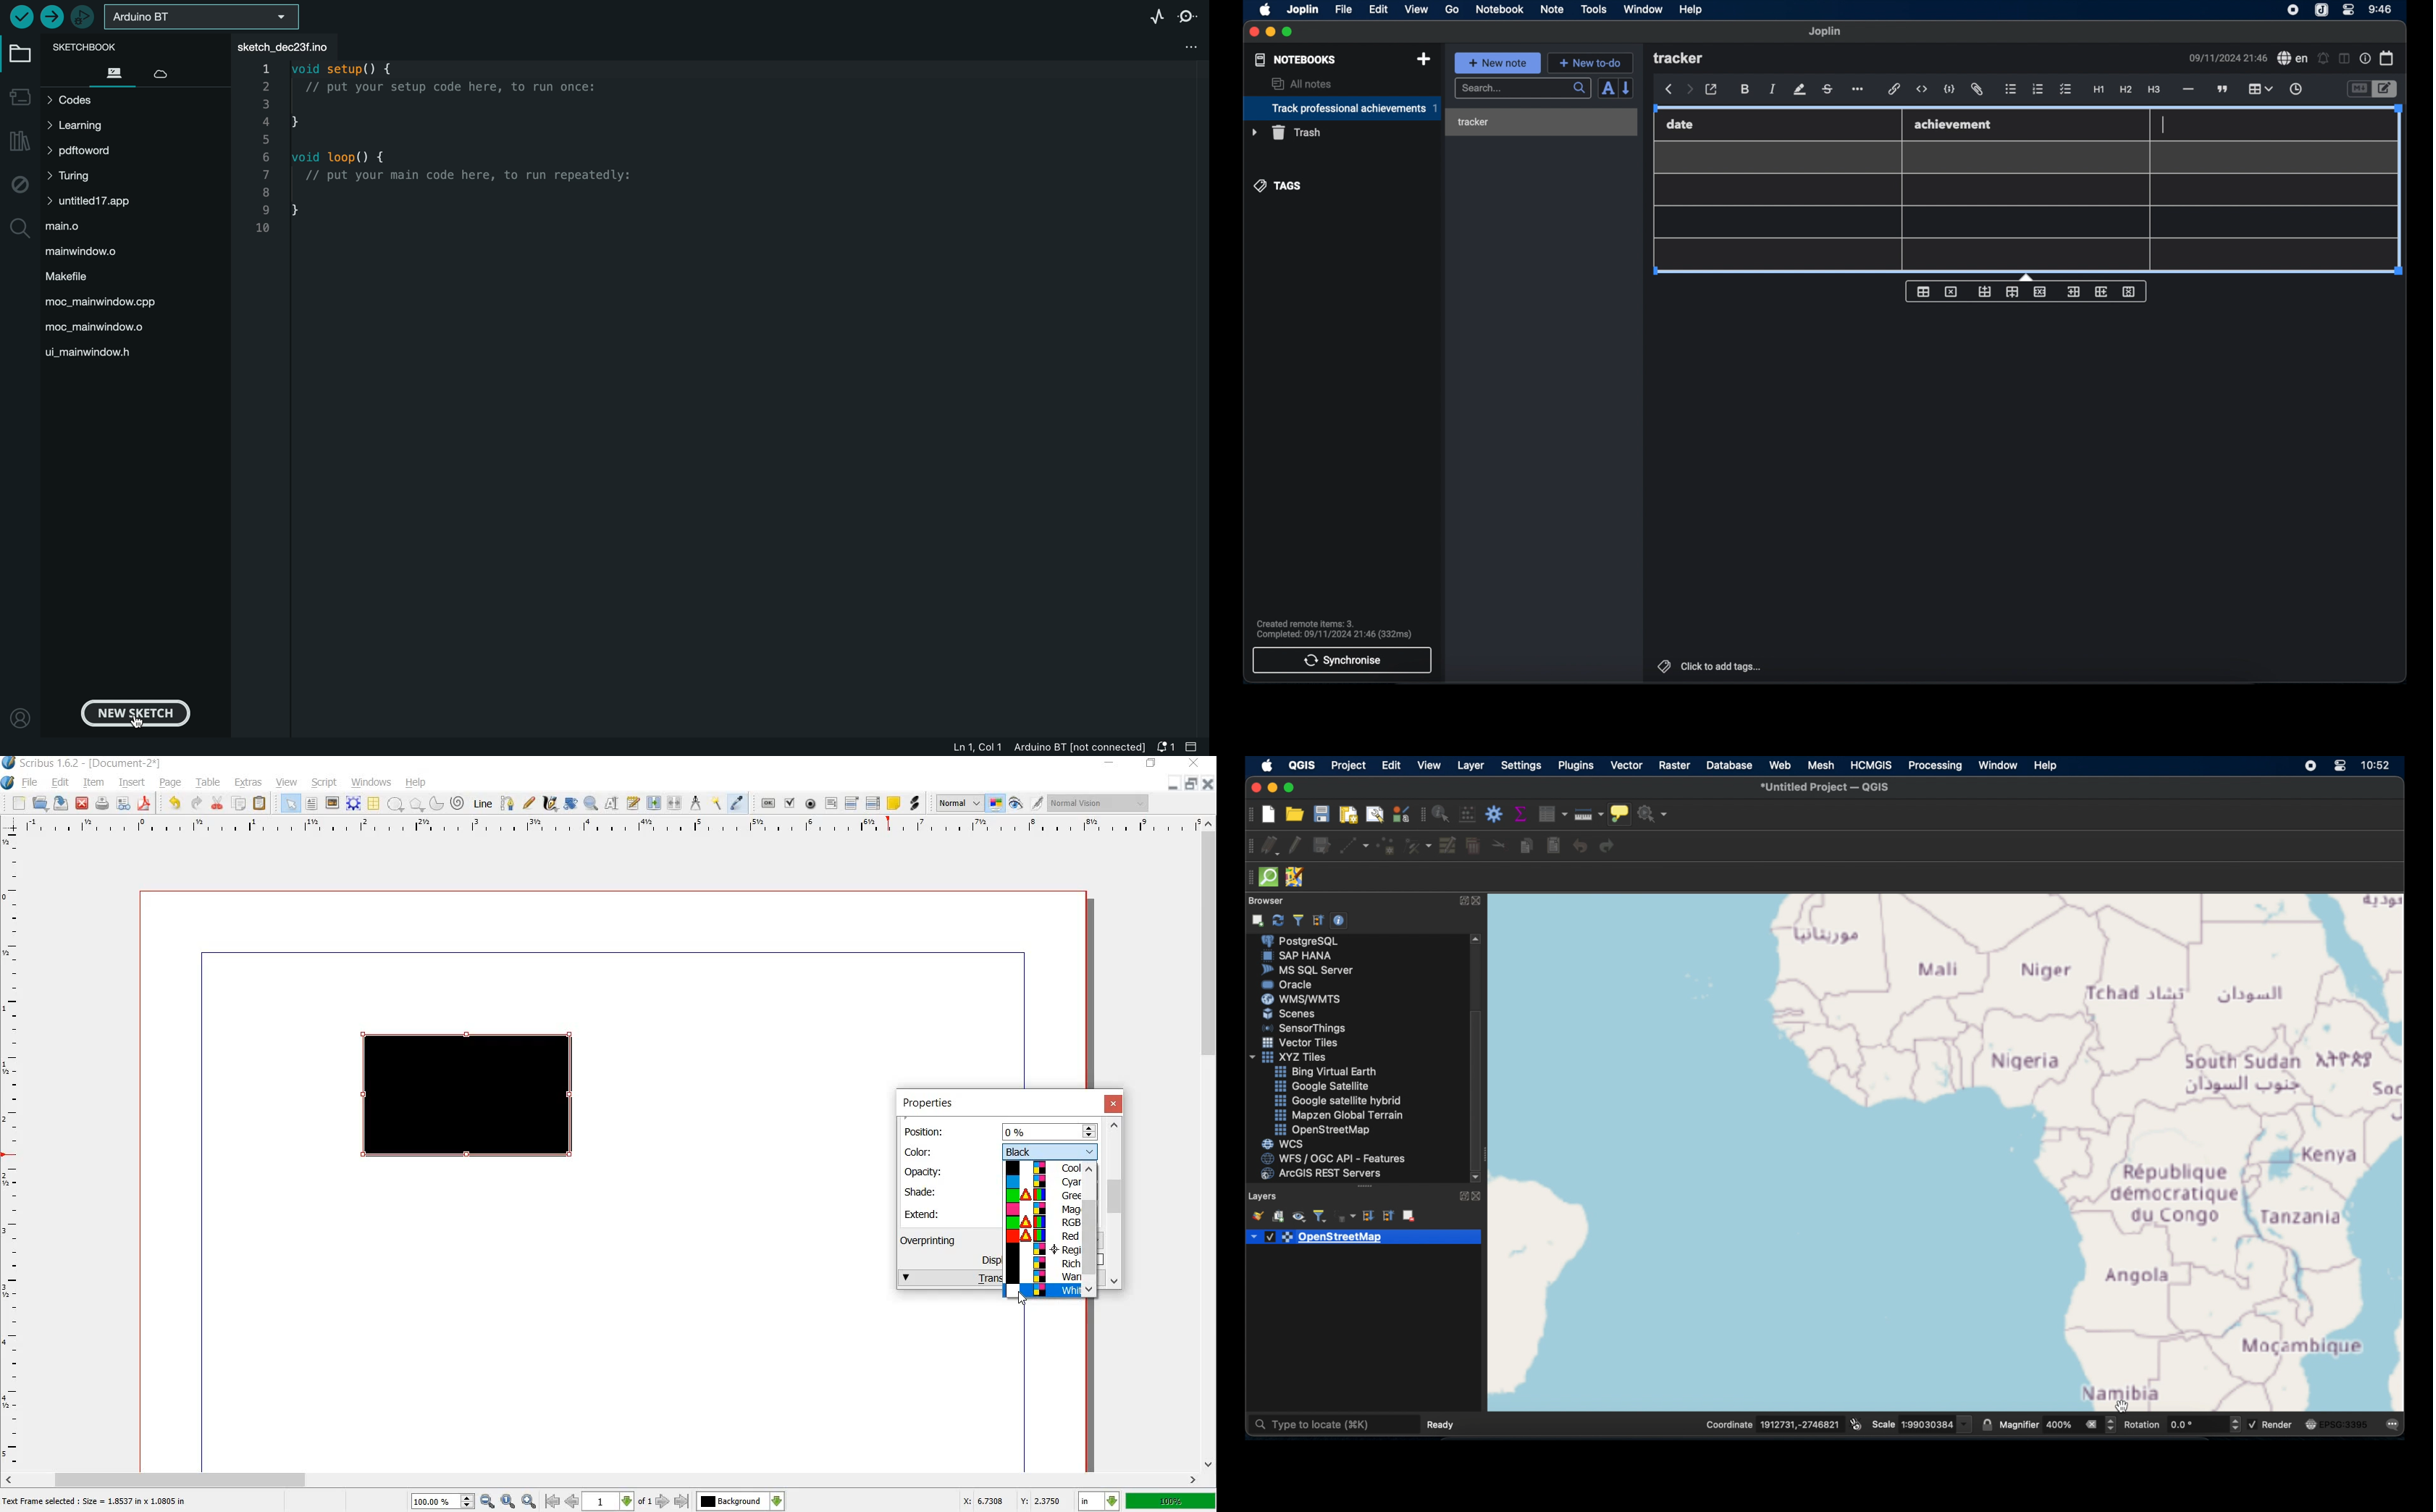 This screenshot has height=1512, width=2436. What do you see at coordinates (607, 1502) in the screenshot?
I see `1` at bounding box center [607, 1502].